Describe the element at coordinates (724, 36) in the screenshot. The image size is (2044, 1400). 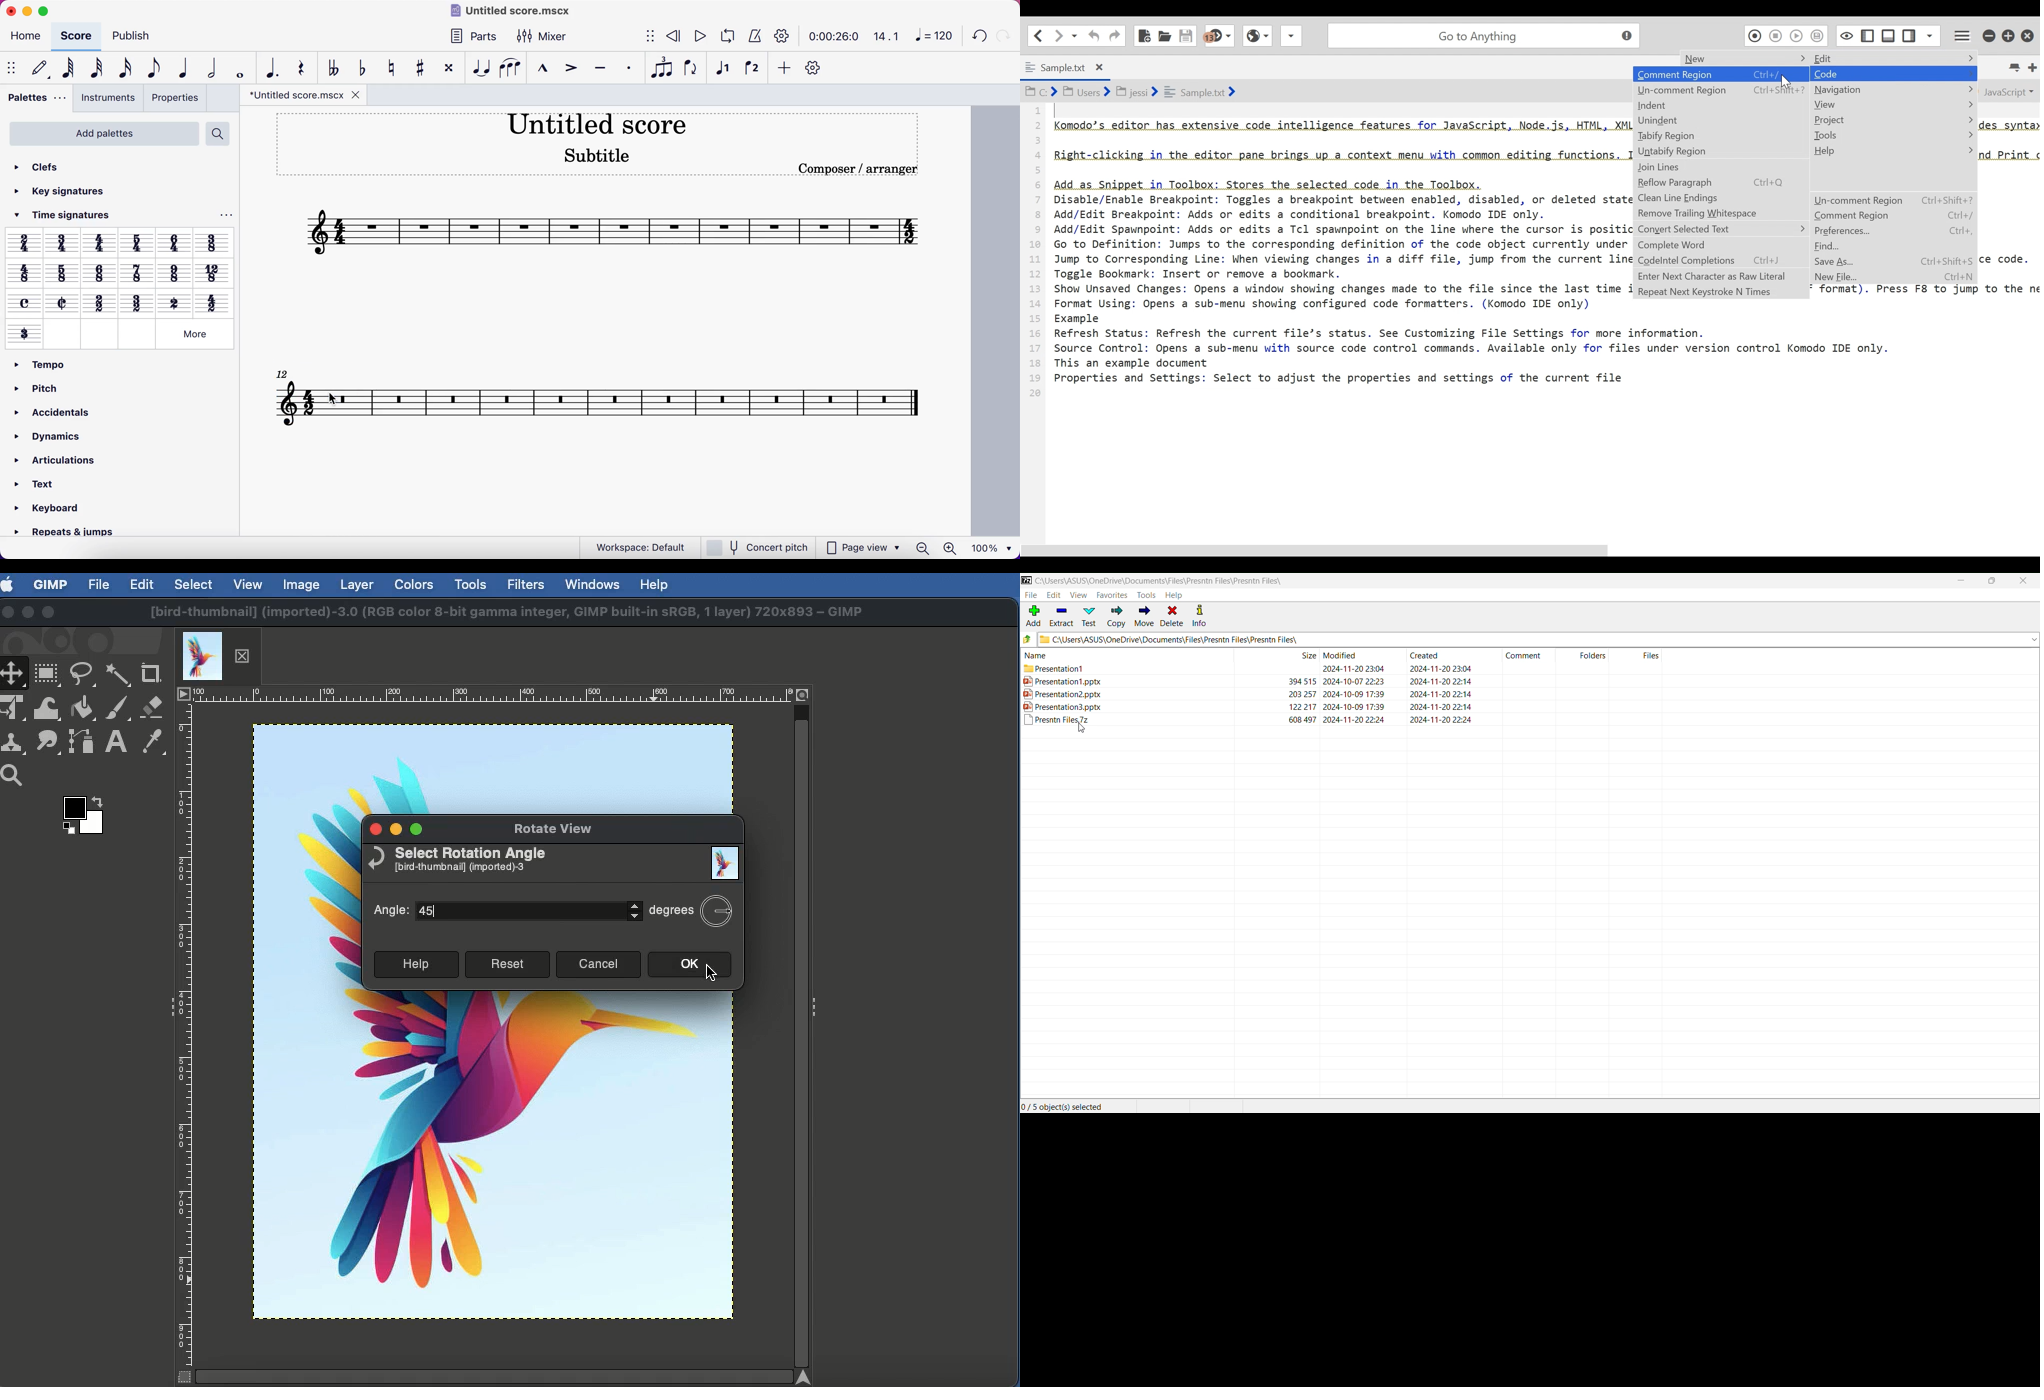
I see `loop playback` at that location.